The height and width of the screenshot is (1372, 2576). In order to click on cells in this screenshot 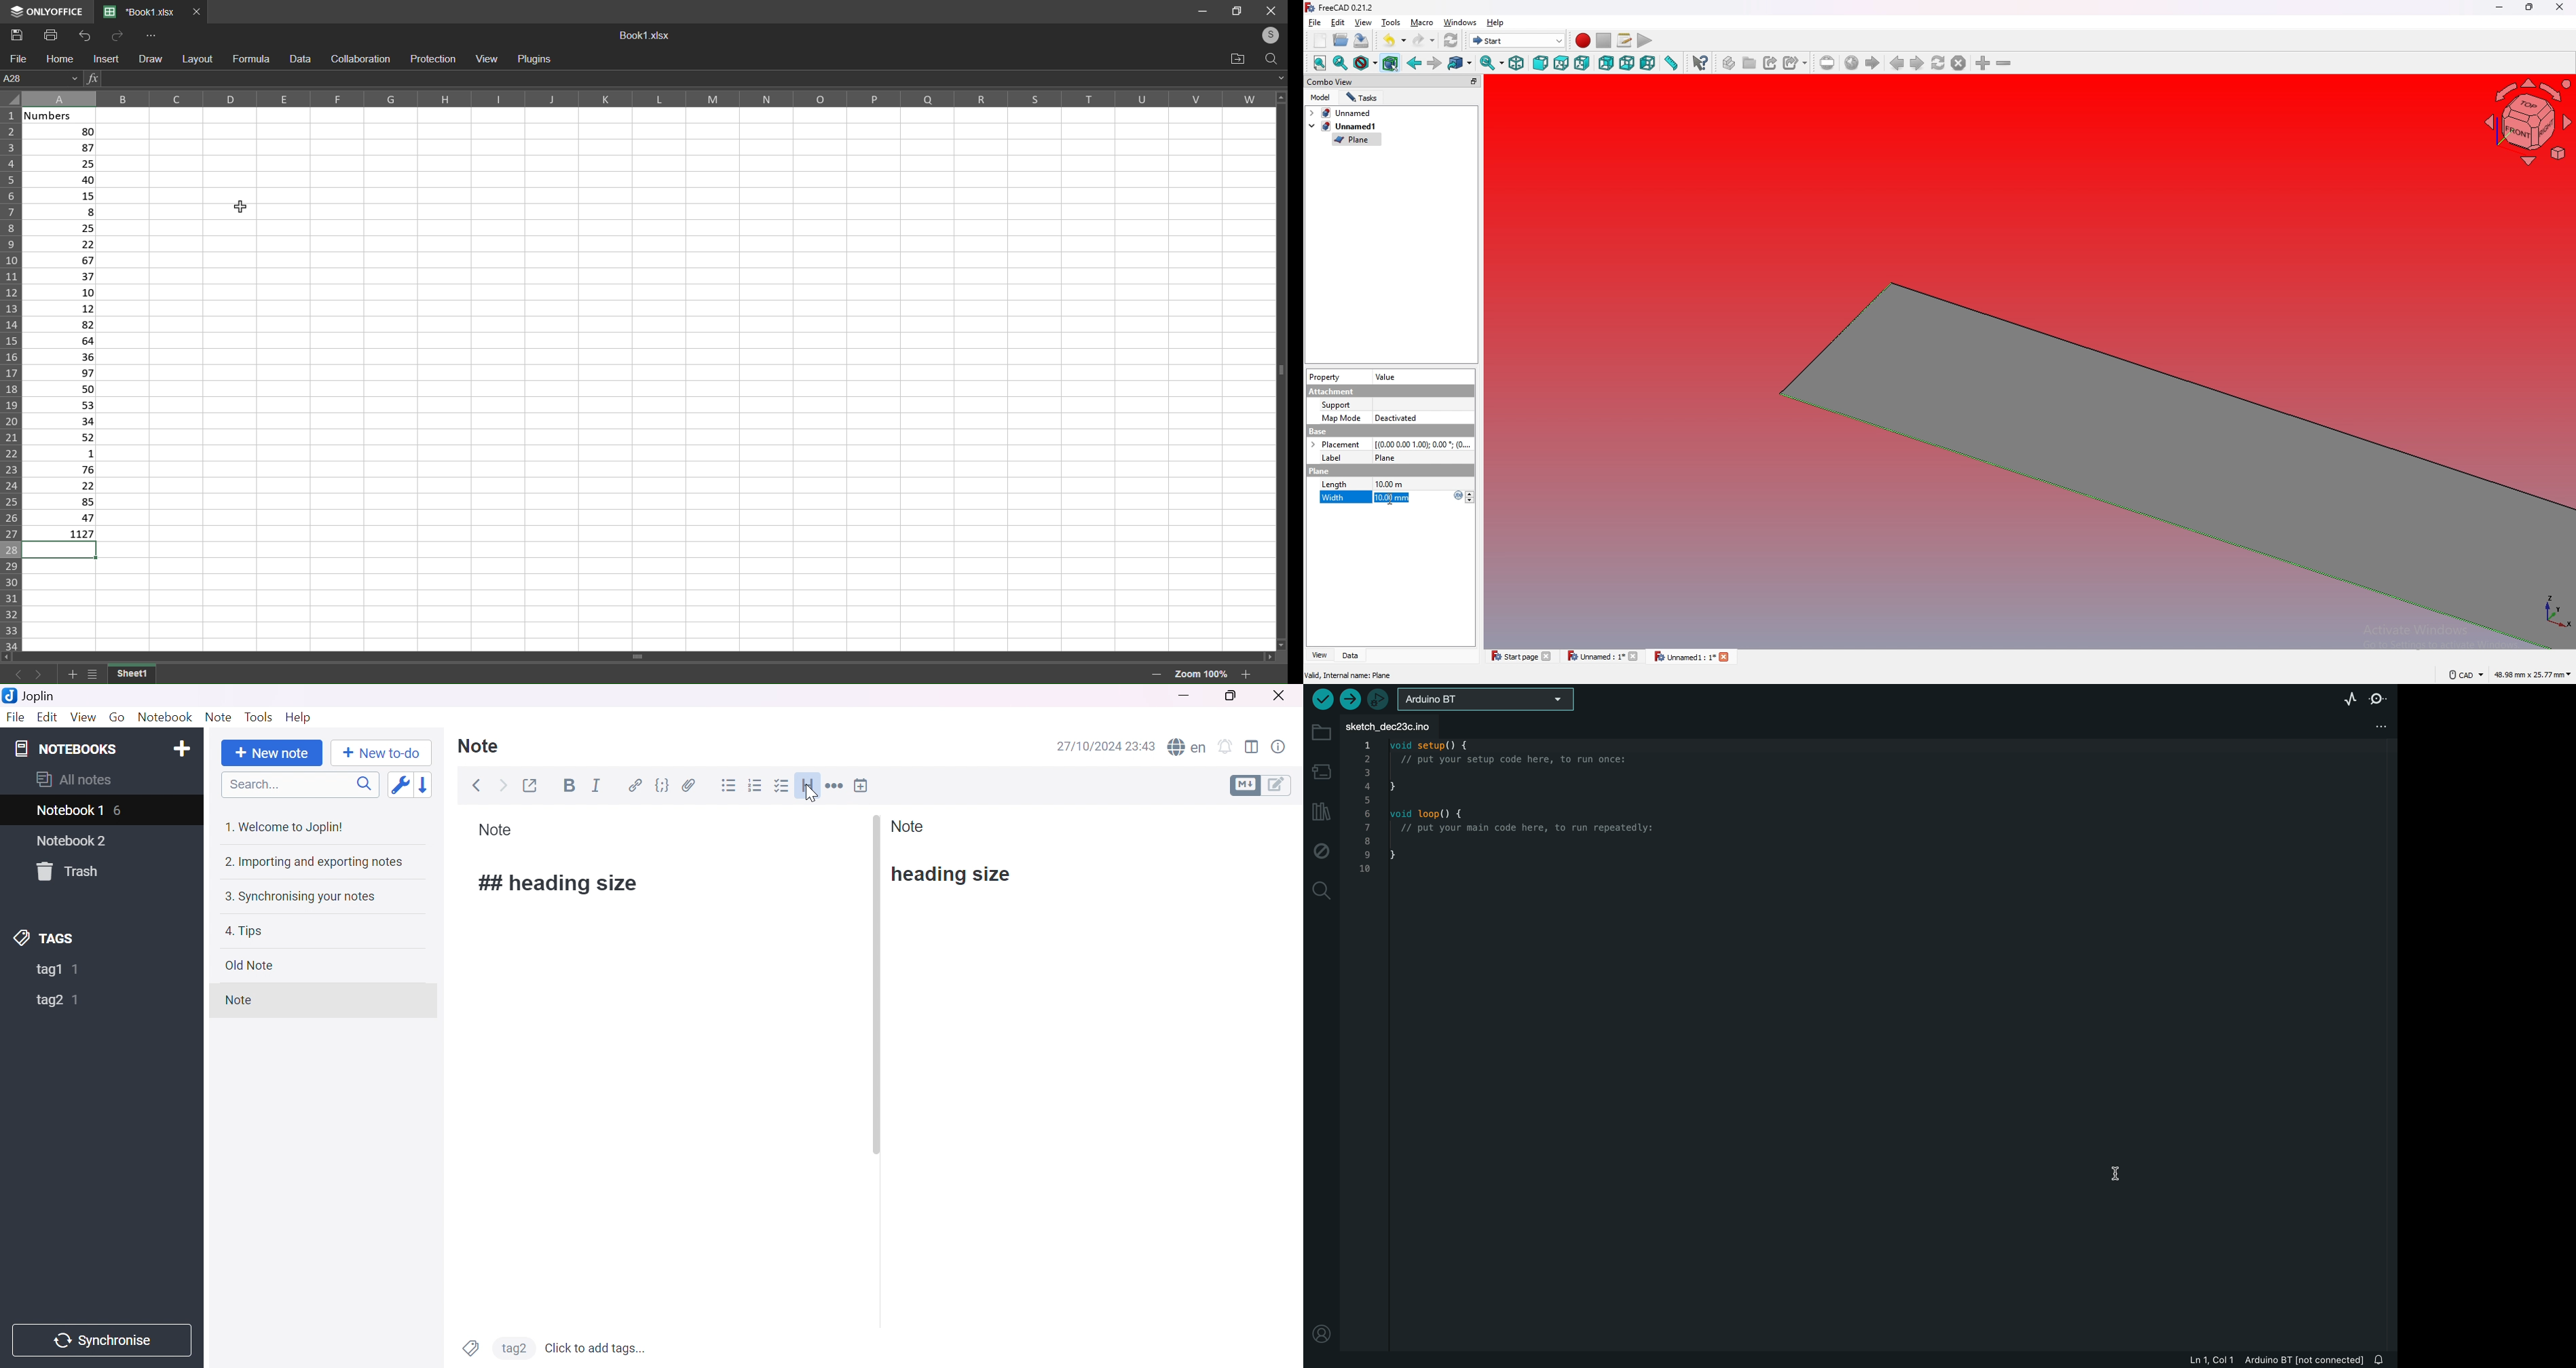, I will do `click(686, 374)`.